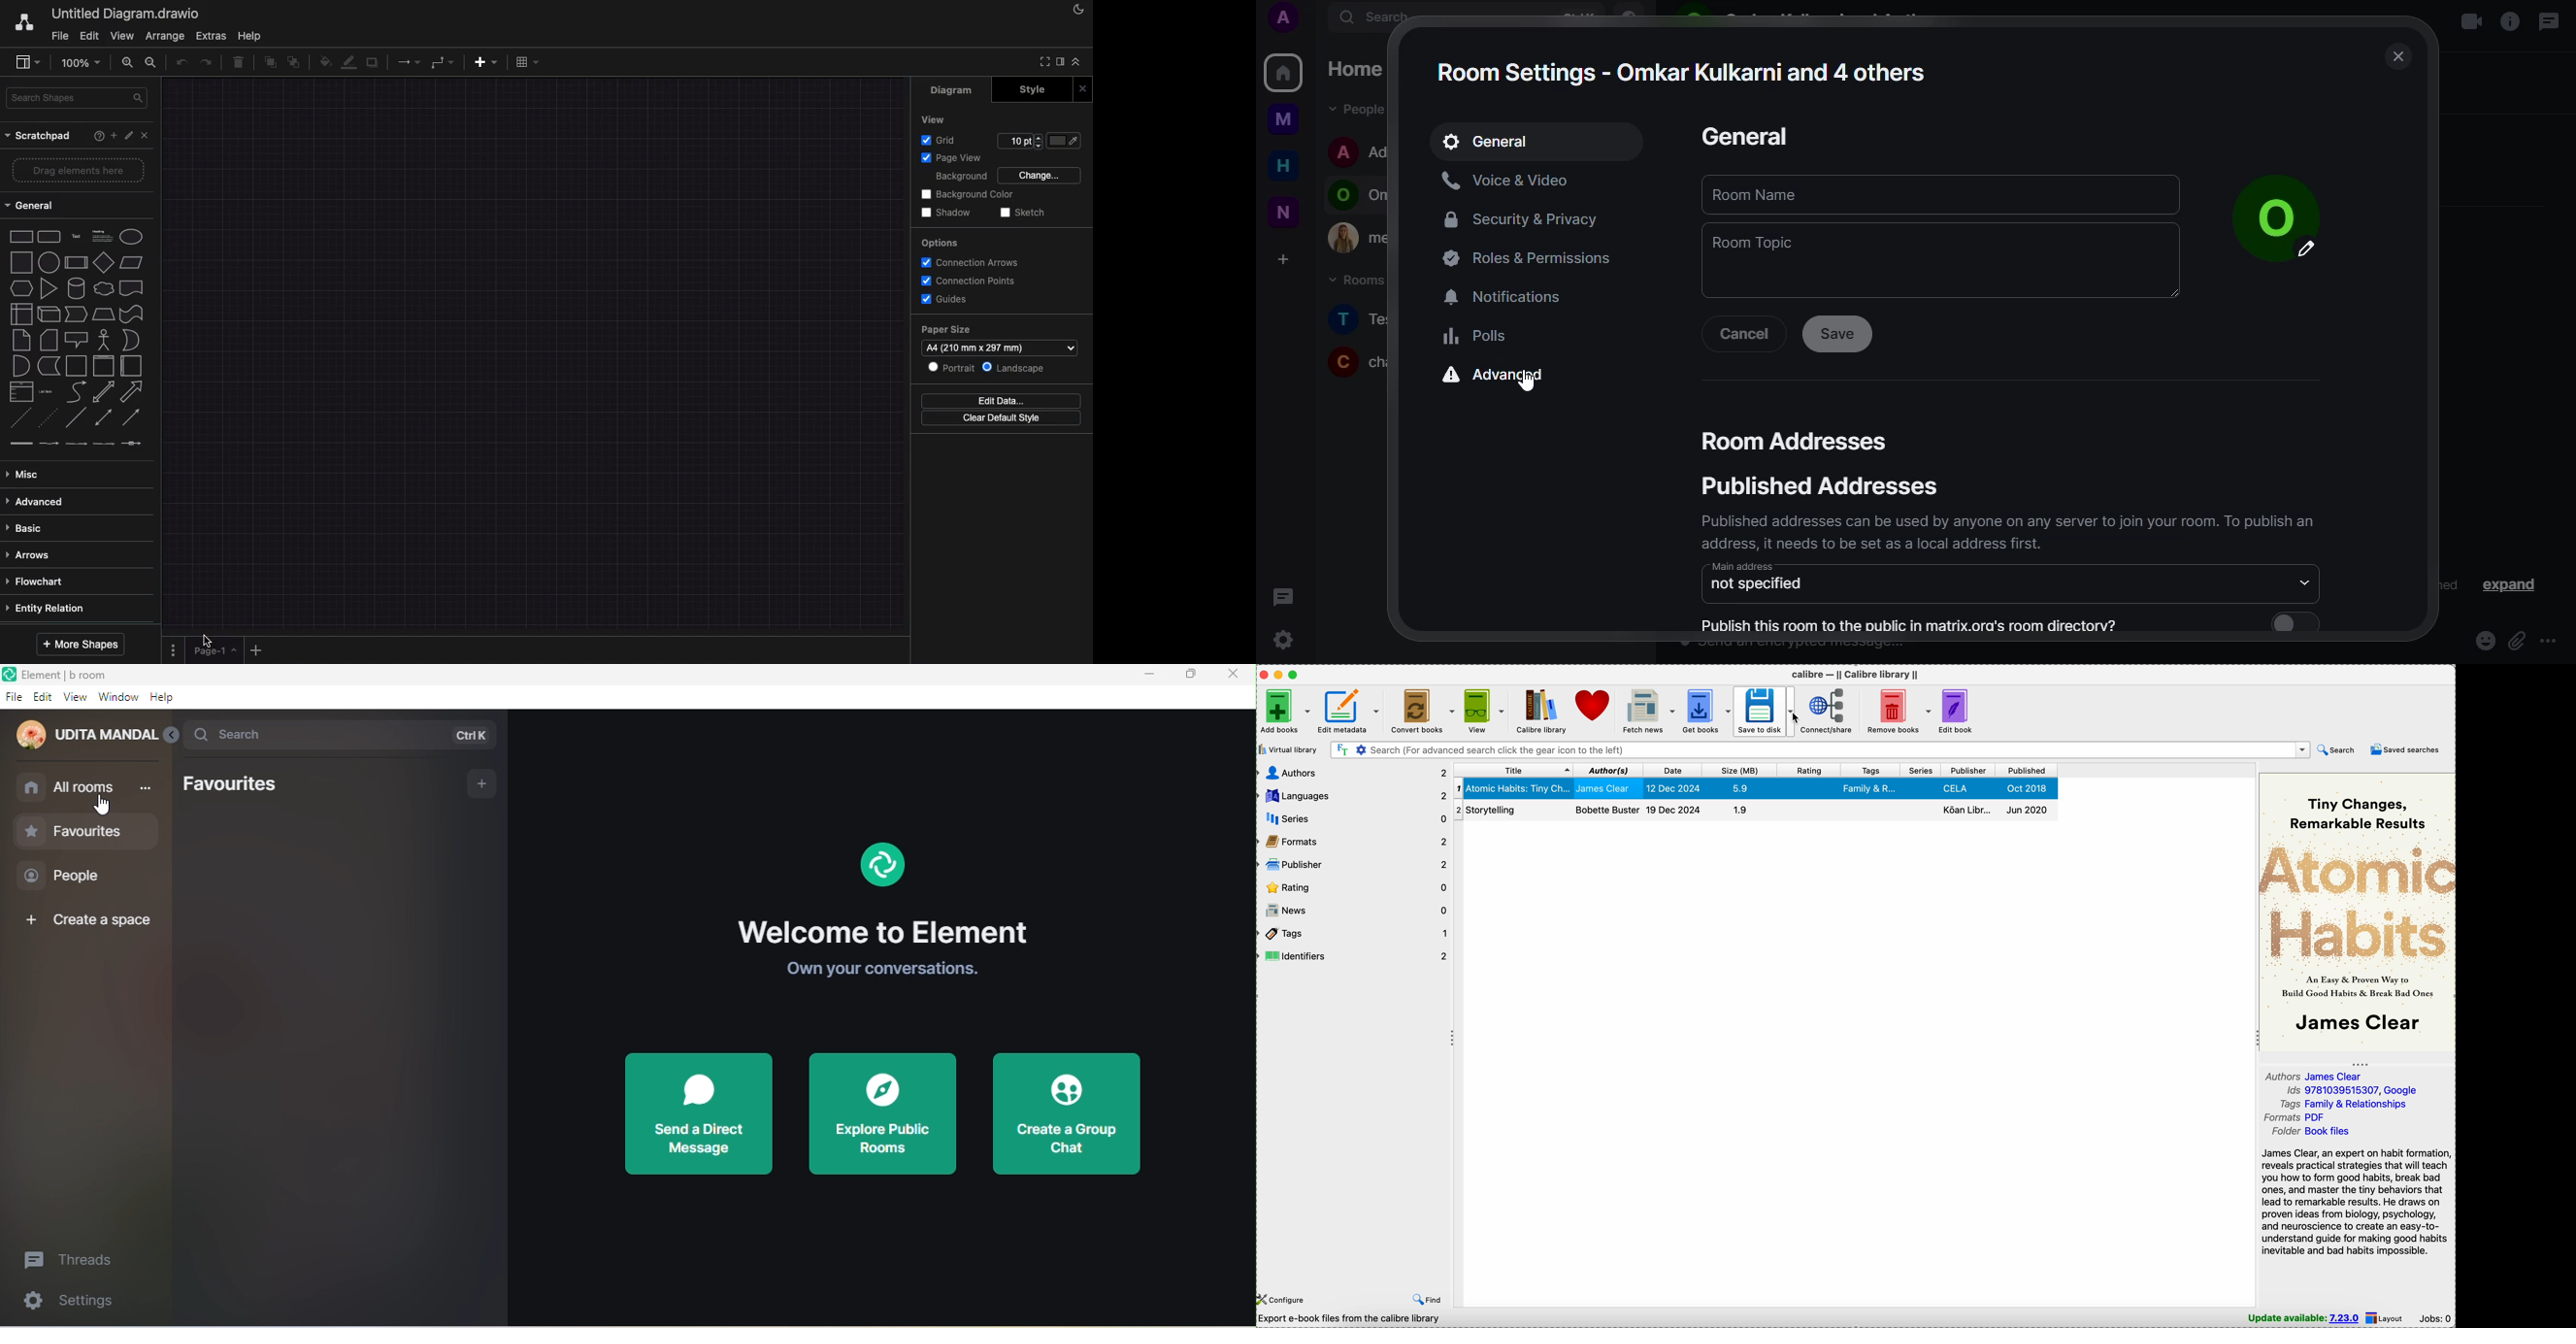  Describe the element at coordinates (48, 608) in the screenshot. I see `entity relation` at that location.